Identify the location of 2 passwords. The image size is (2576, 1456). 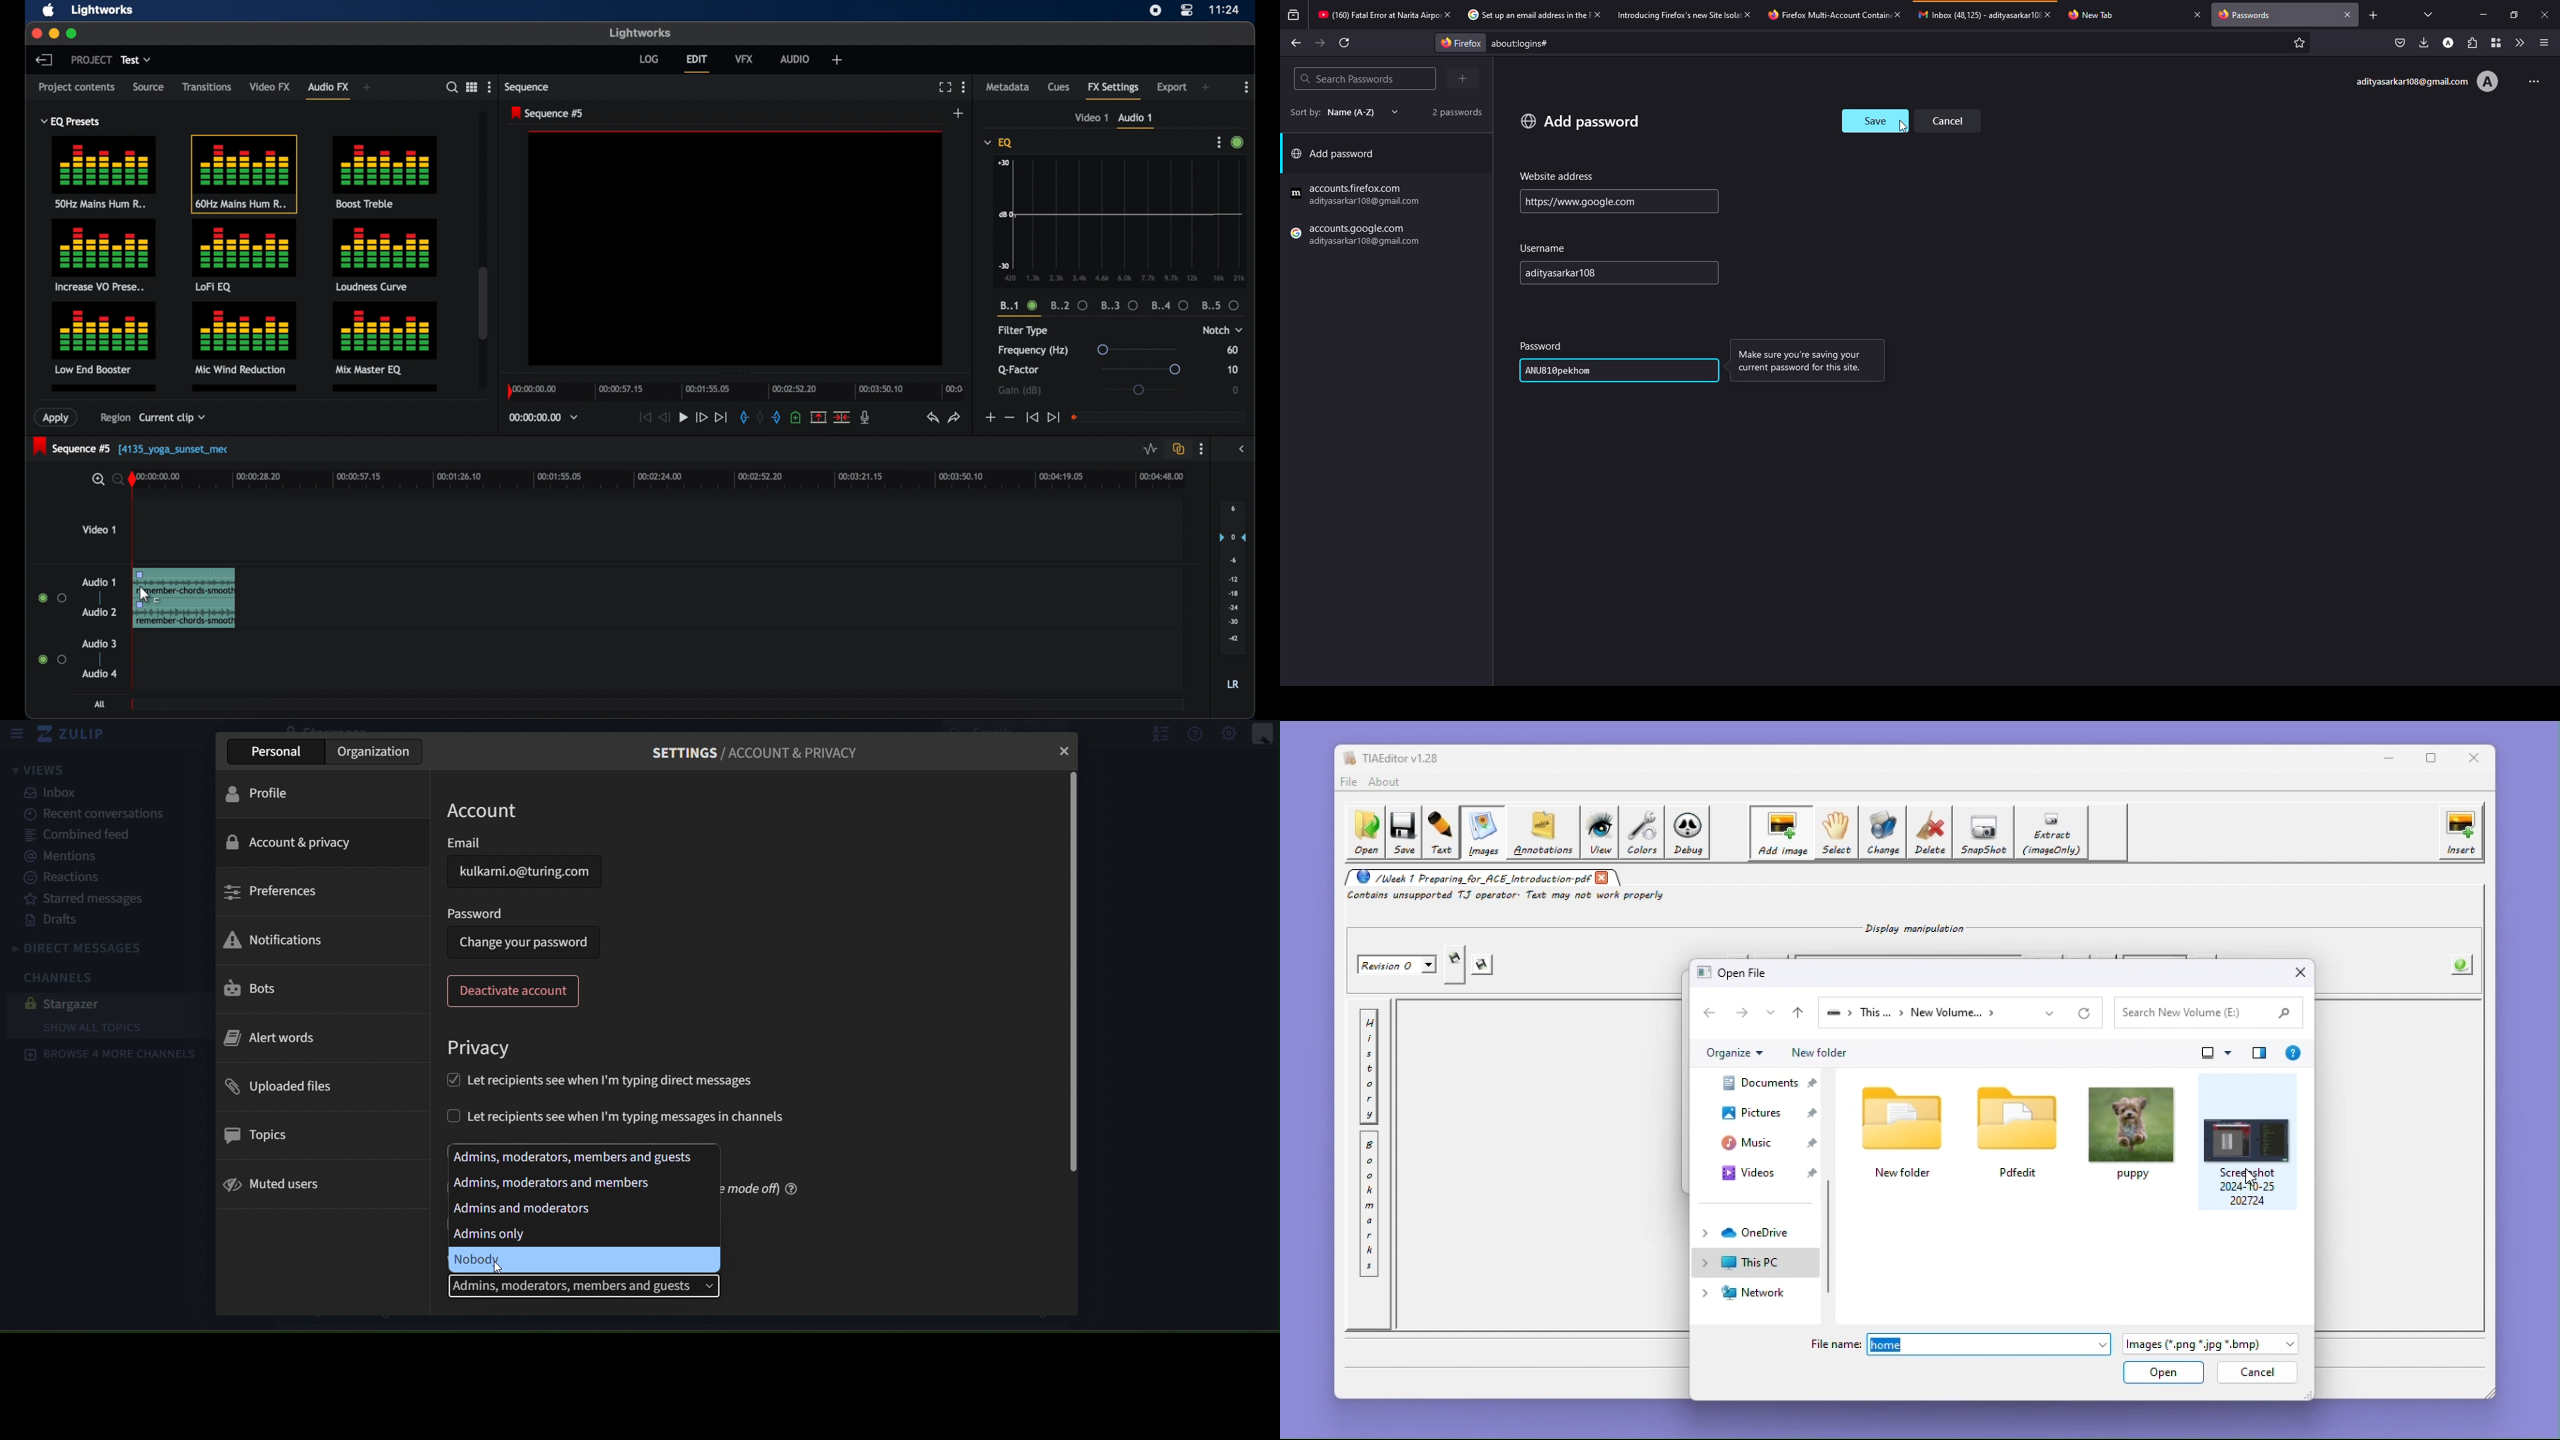
(1452, 111).